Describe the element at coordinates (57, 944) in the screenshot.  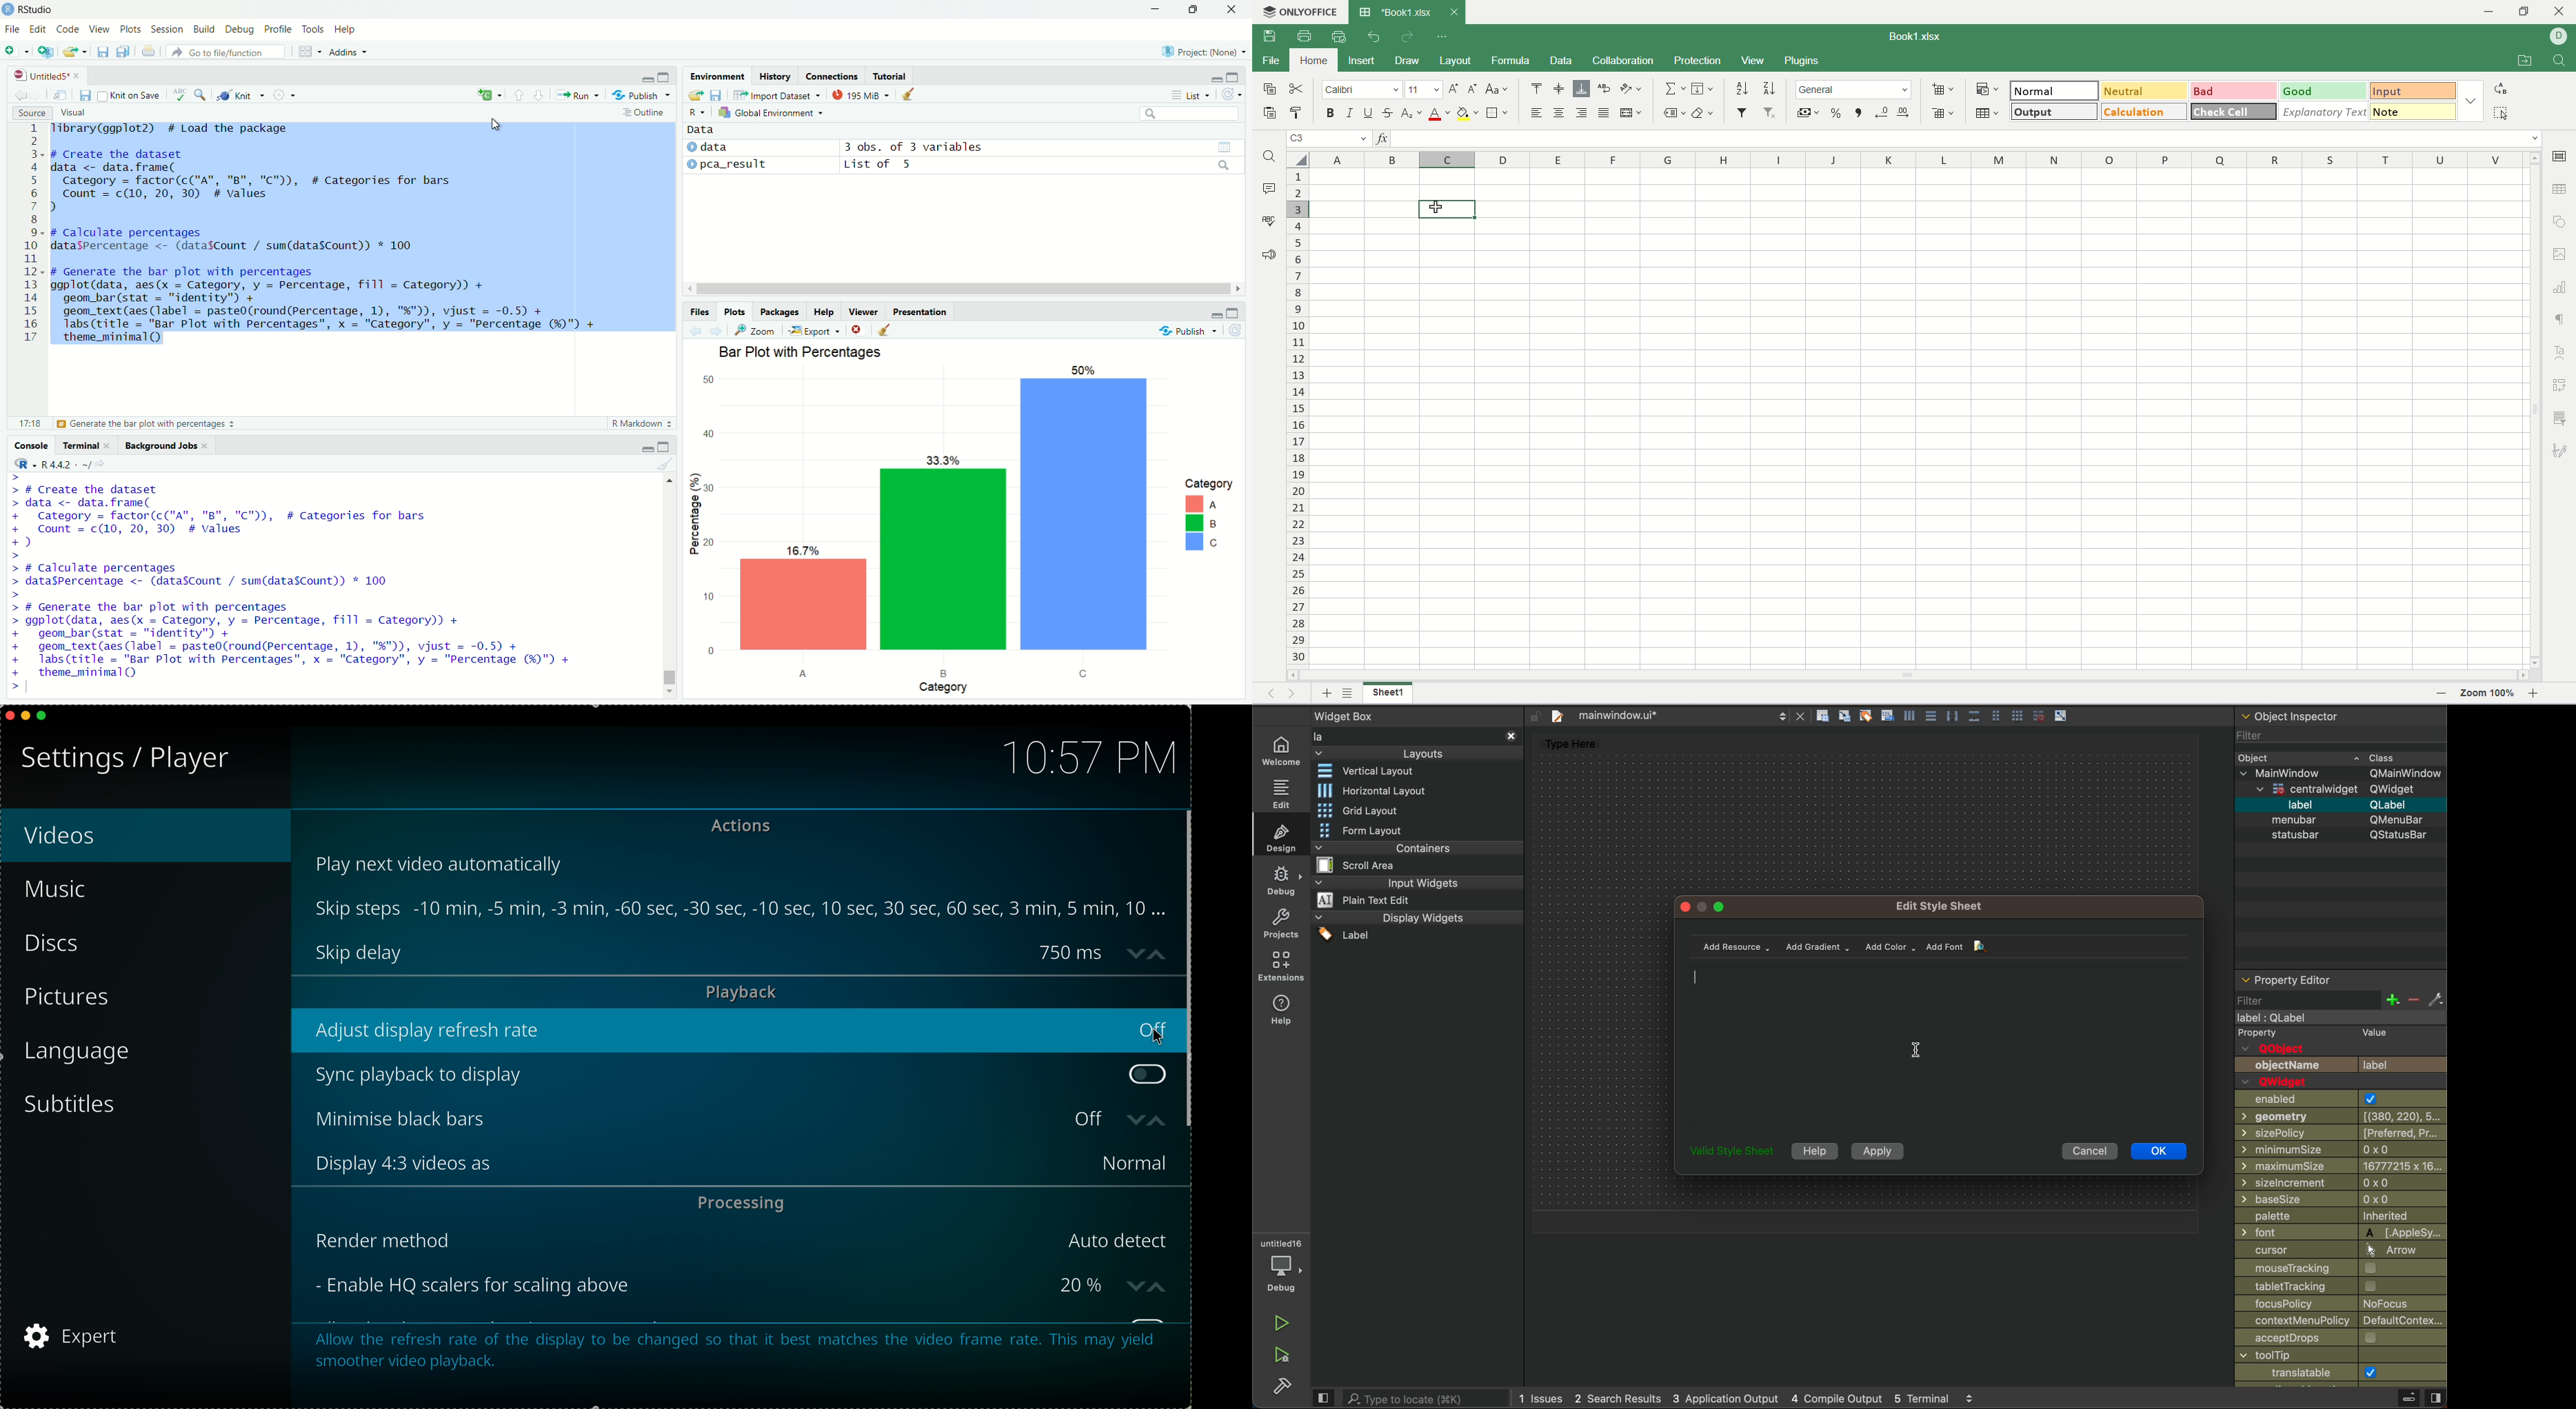
I see `discs` at that location.